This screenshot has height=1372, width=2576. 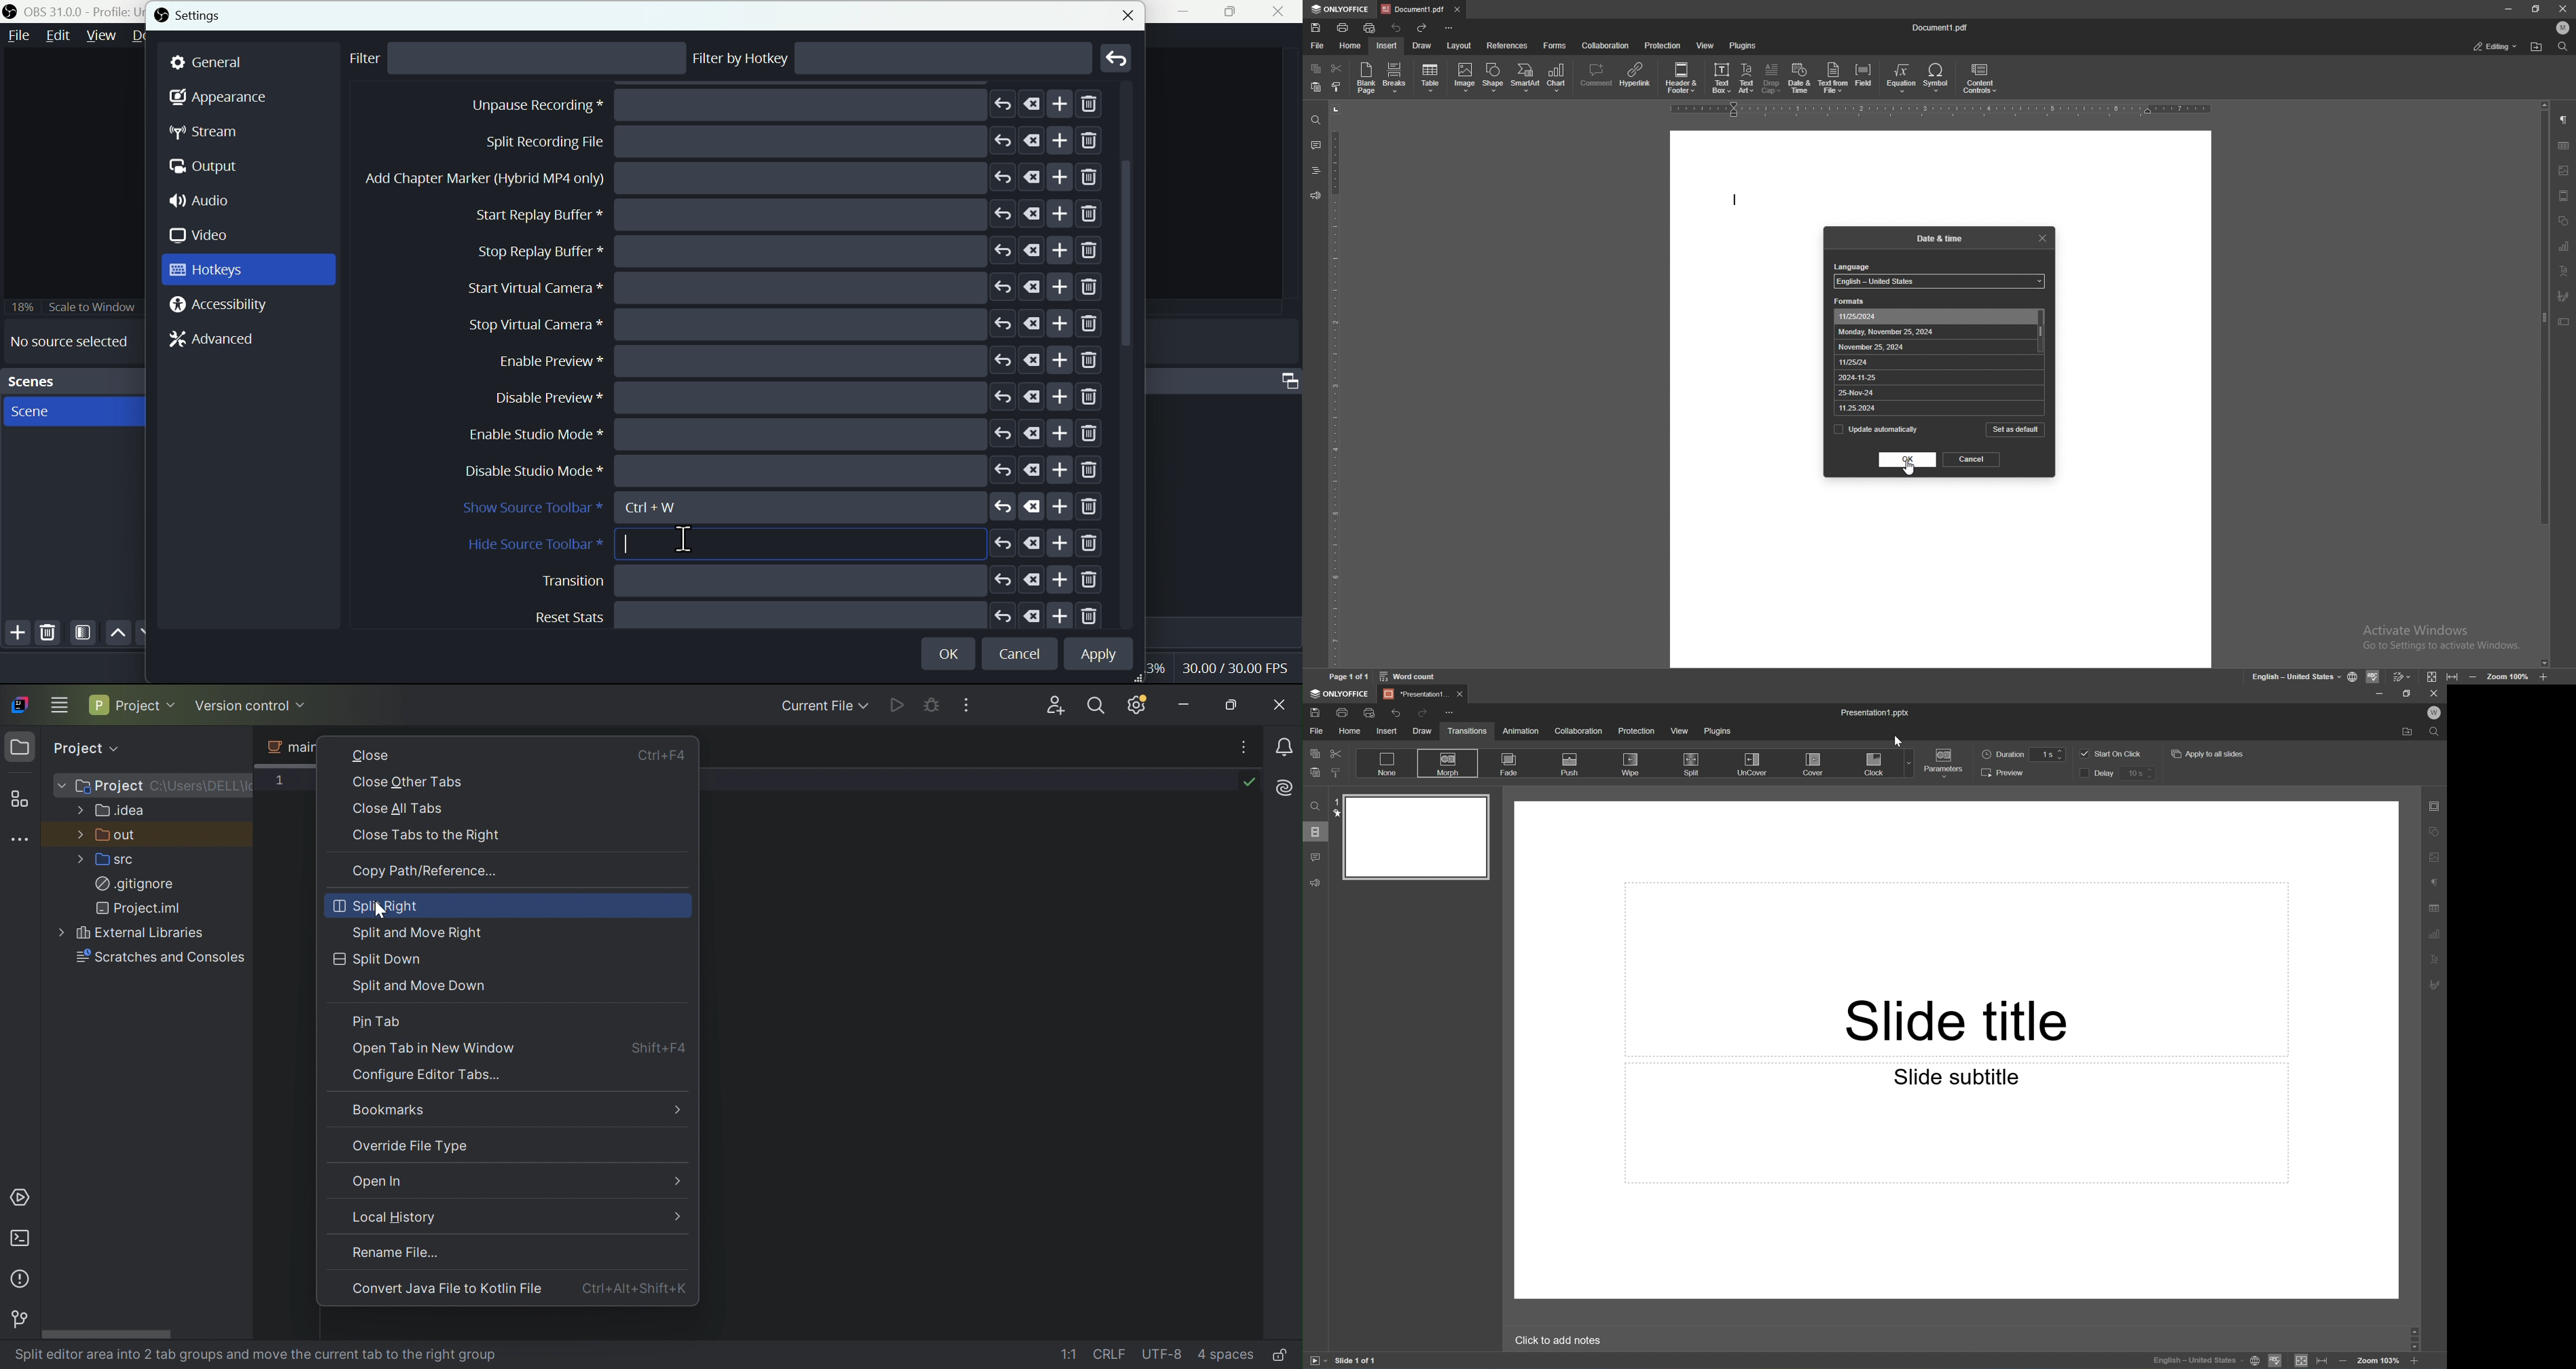 I want to click on file name, so click(x=1942, y=29).